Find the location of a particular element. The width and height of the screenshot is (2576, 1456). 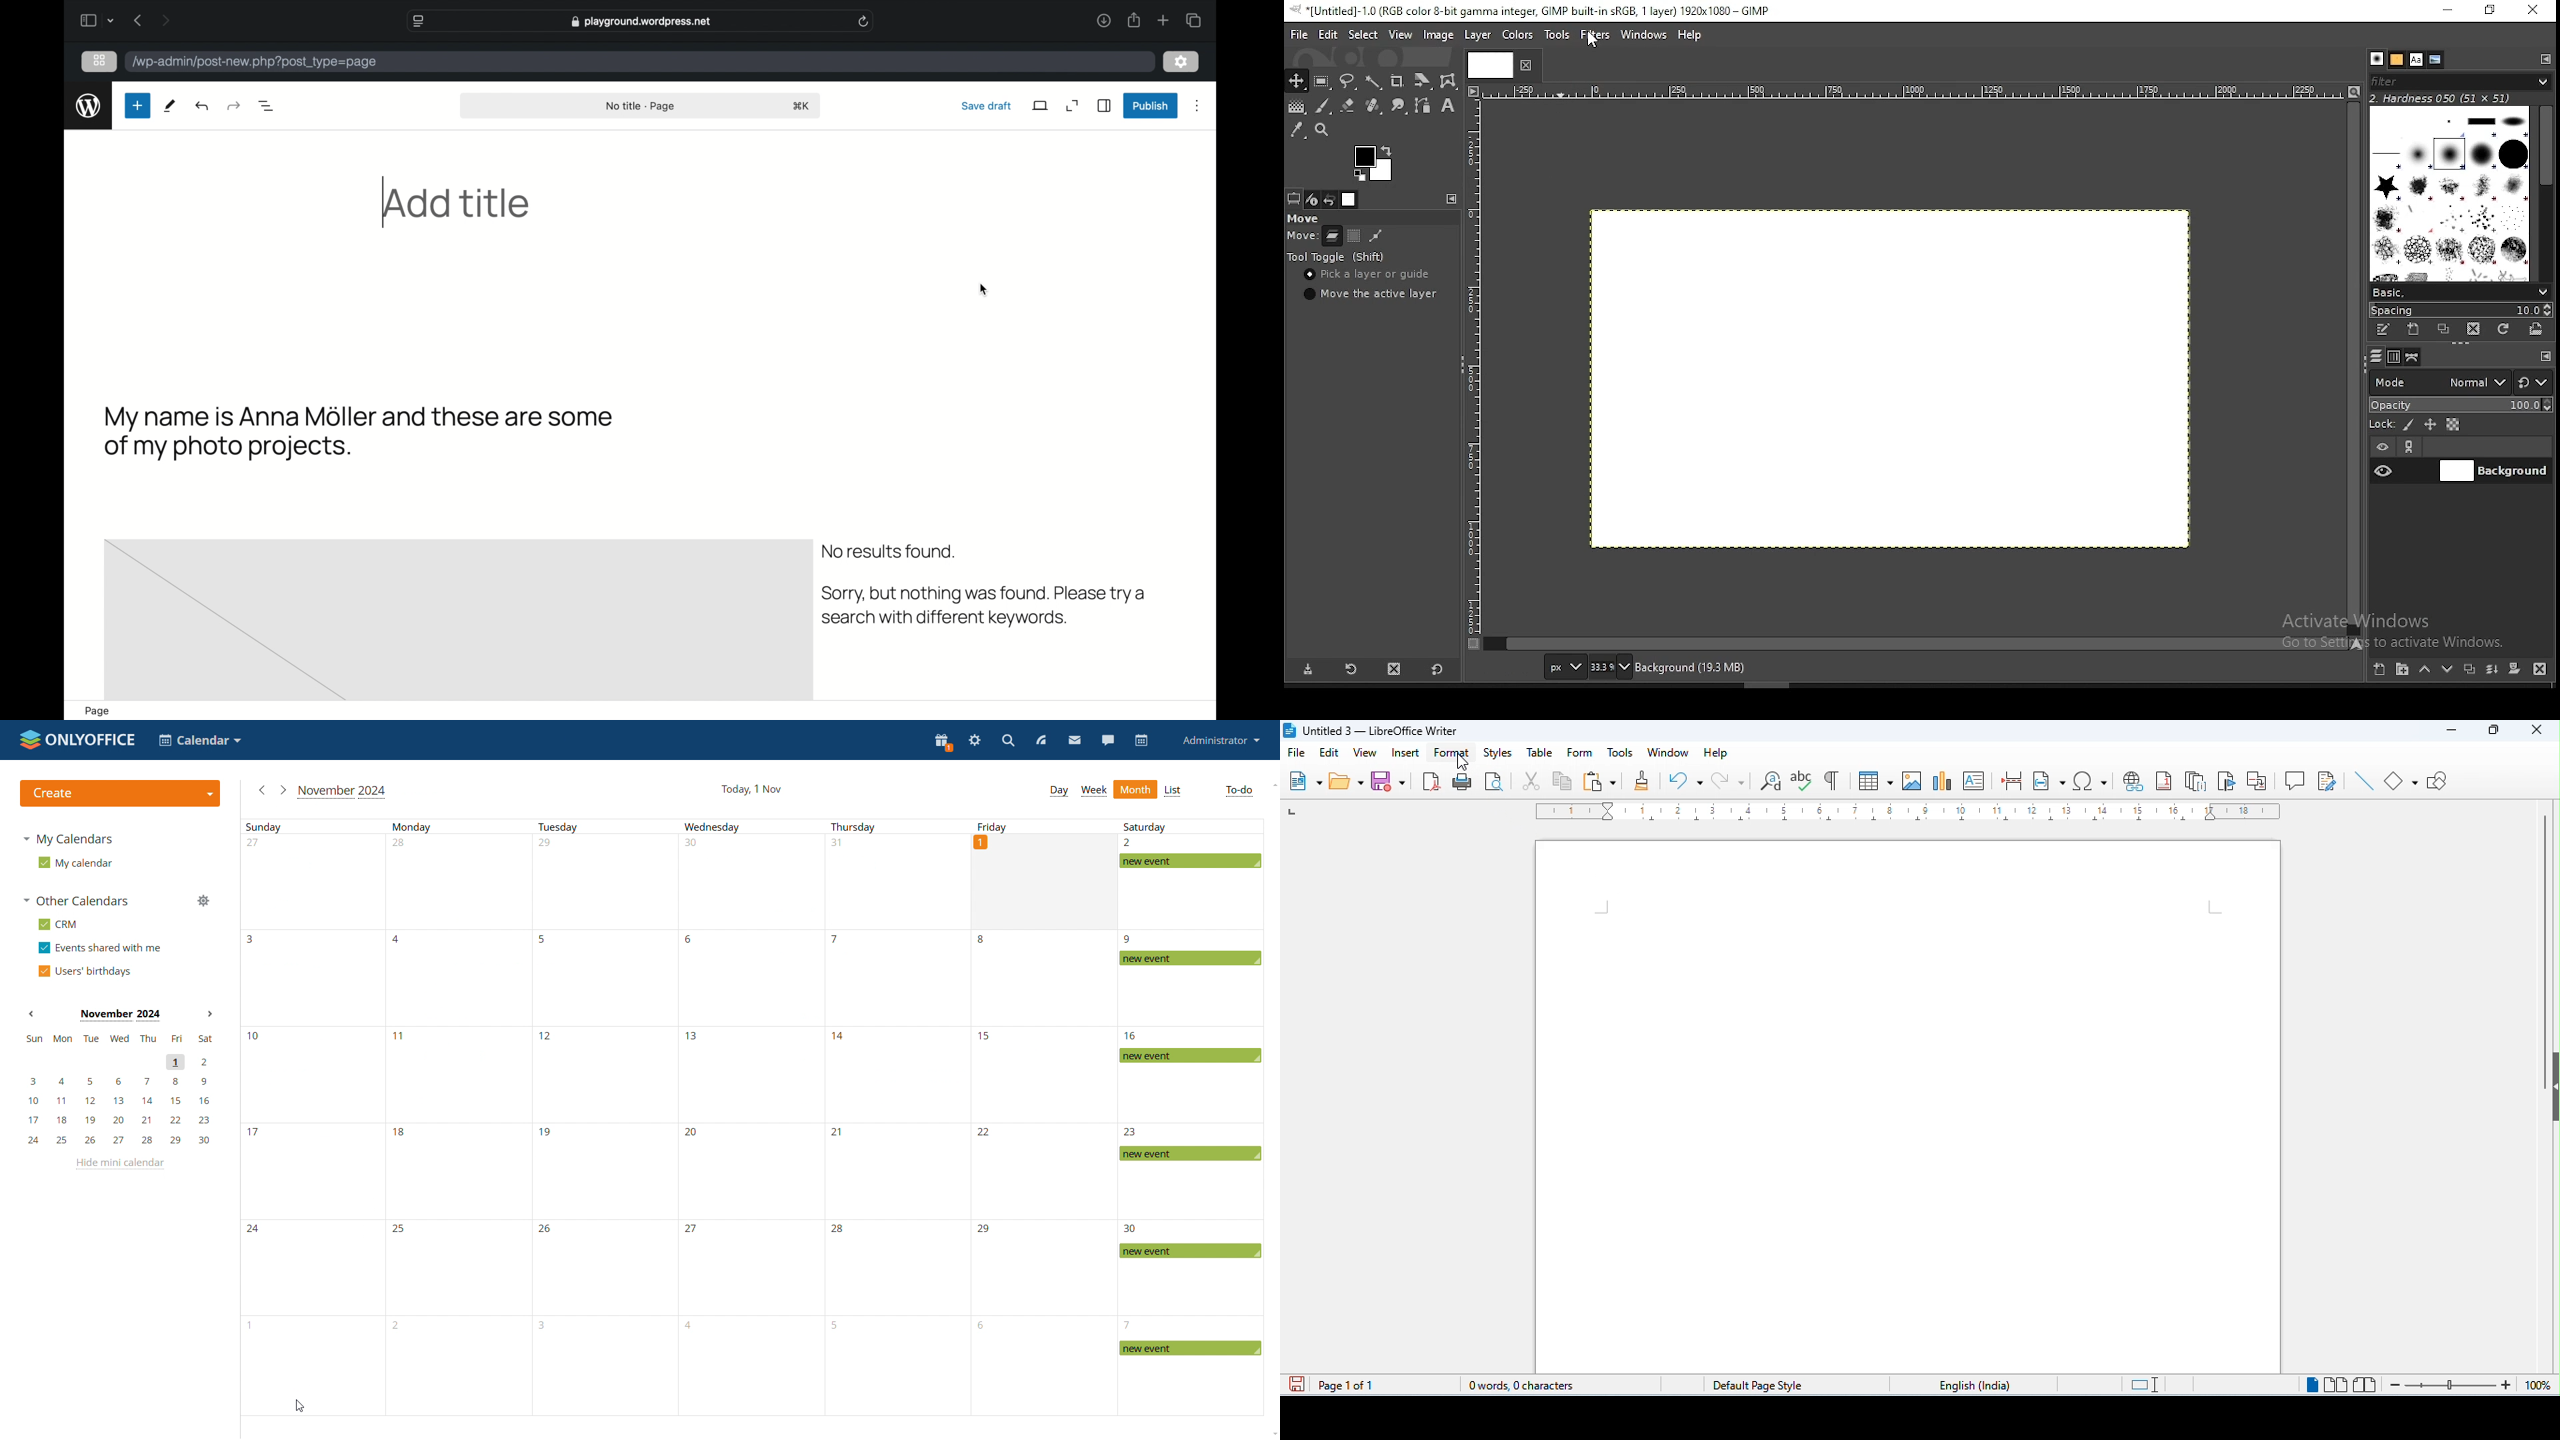

find and replace is located at coordinates (1773, 782).